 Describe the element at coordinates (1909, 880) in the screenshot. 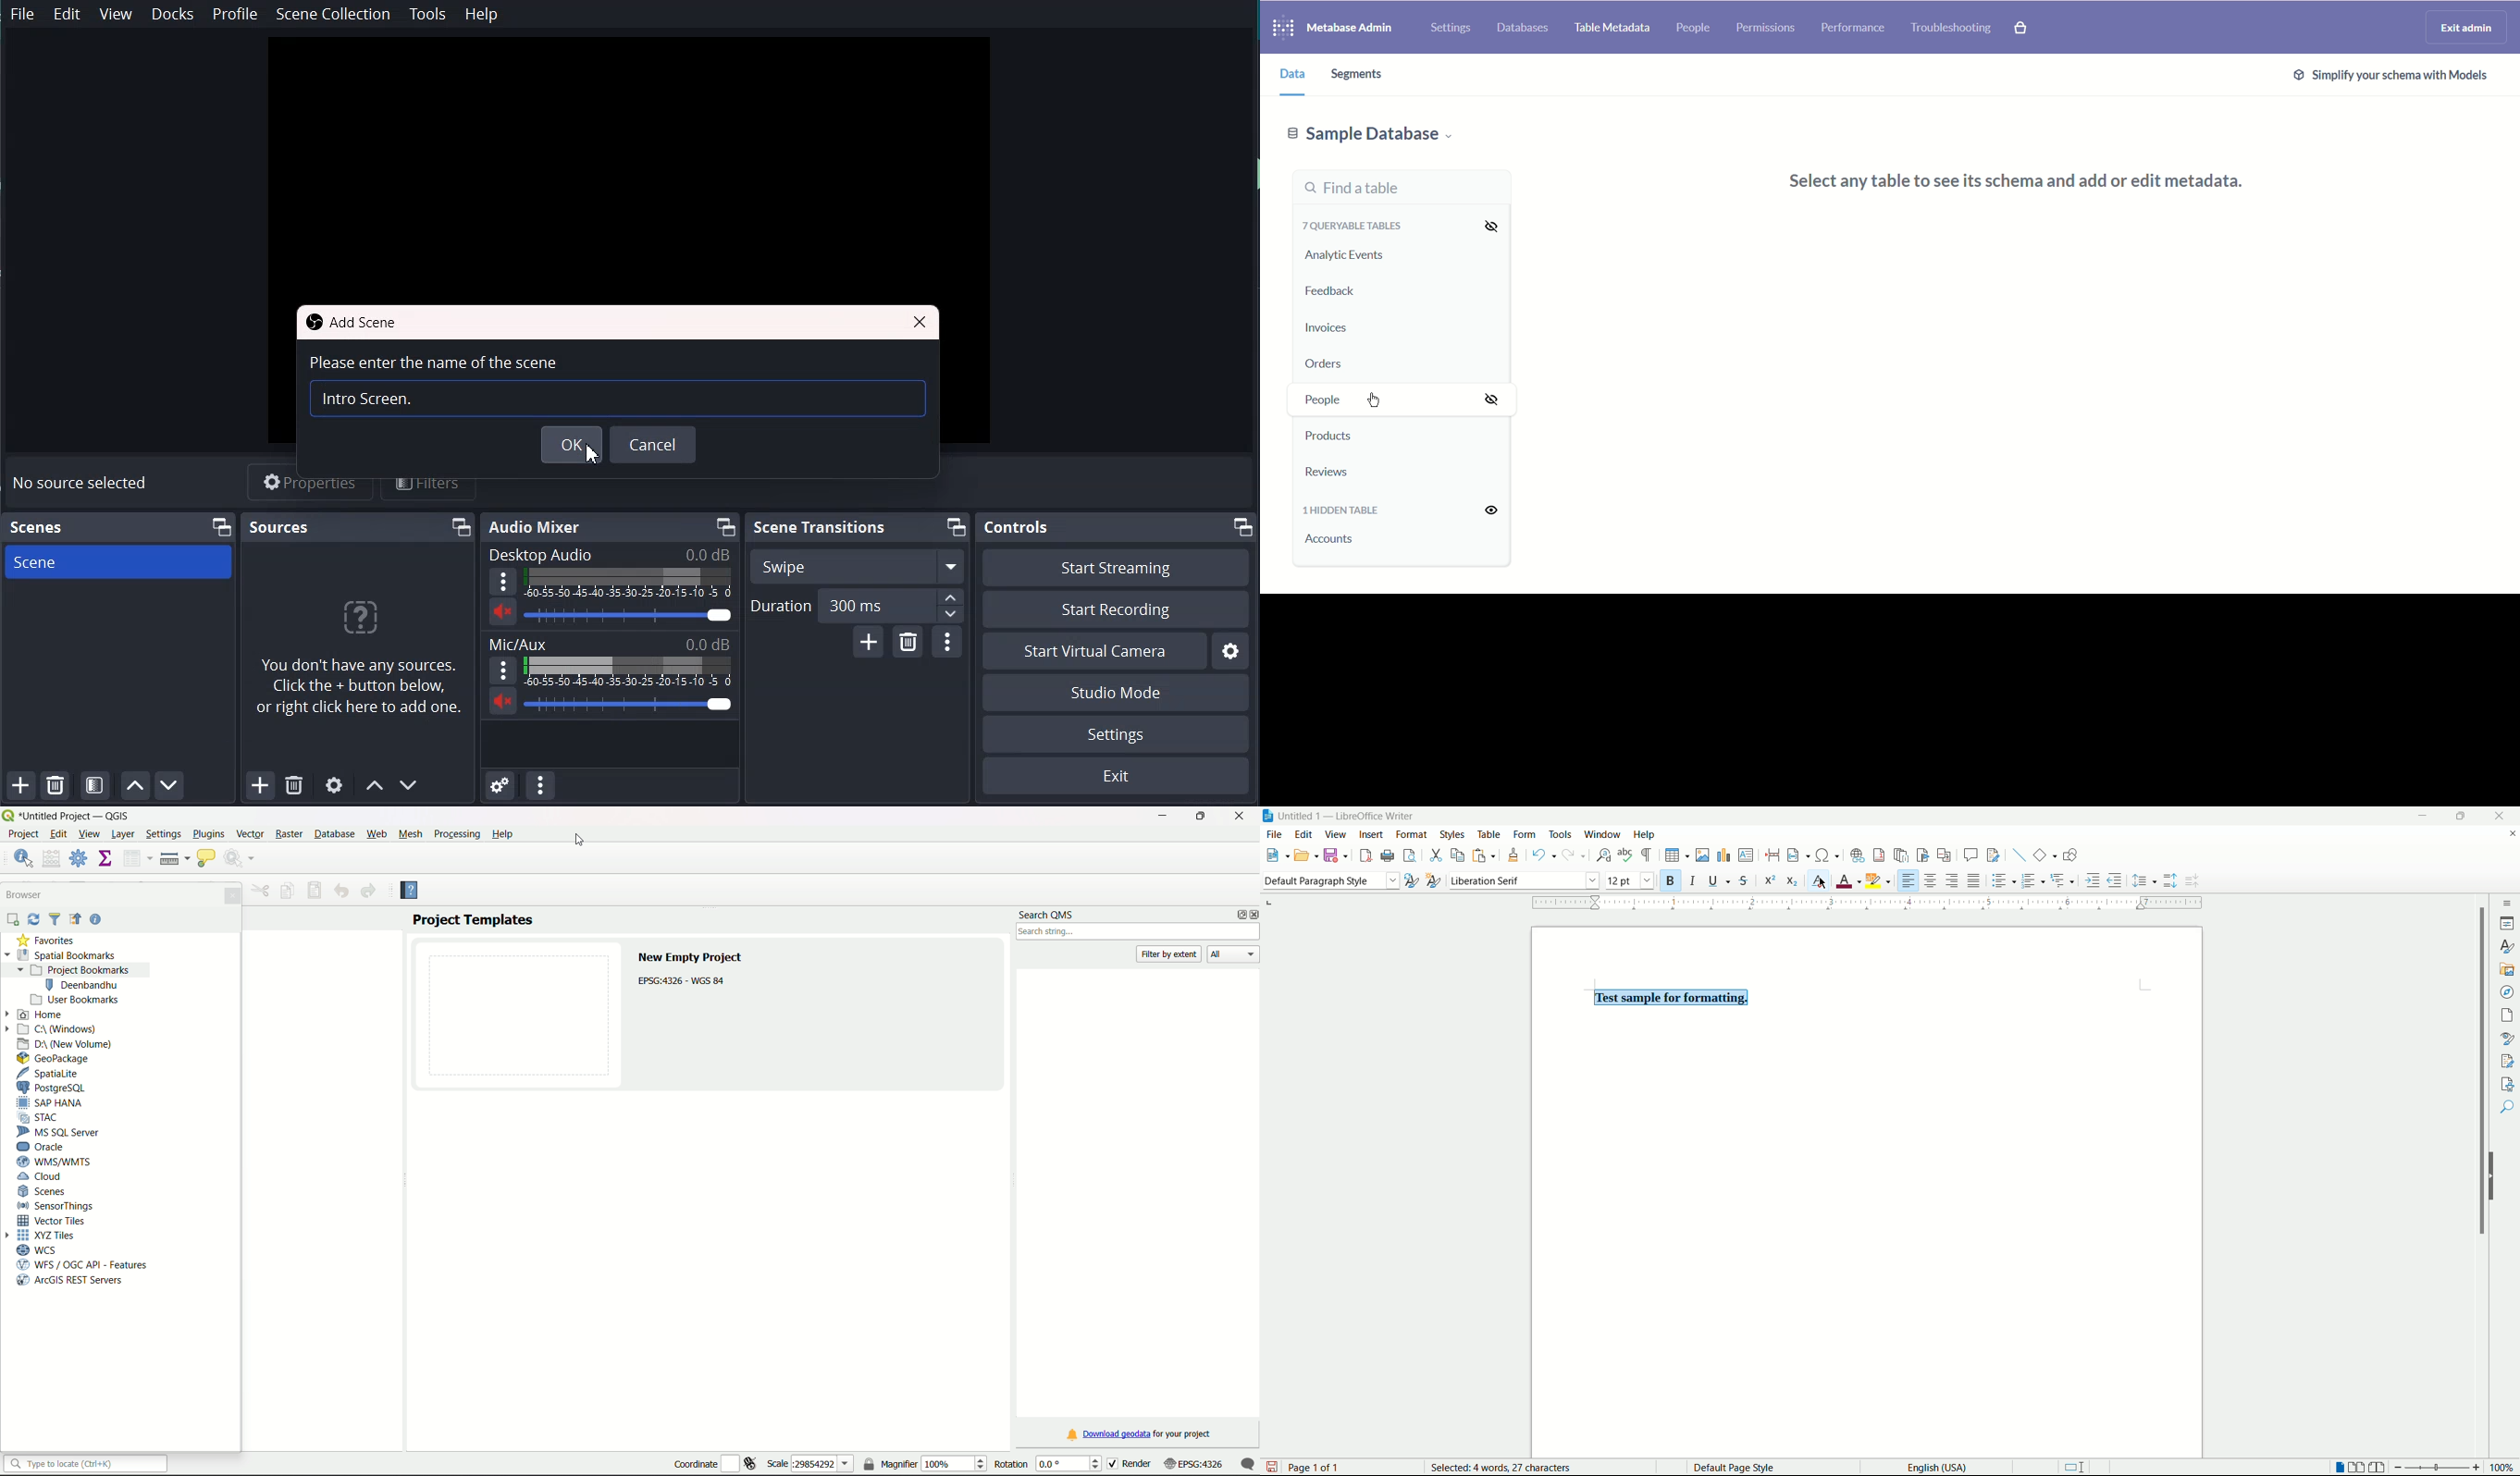

I see `align left` at that location.